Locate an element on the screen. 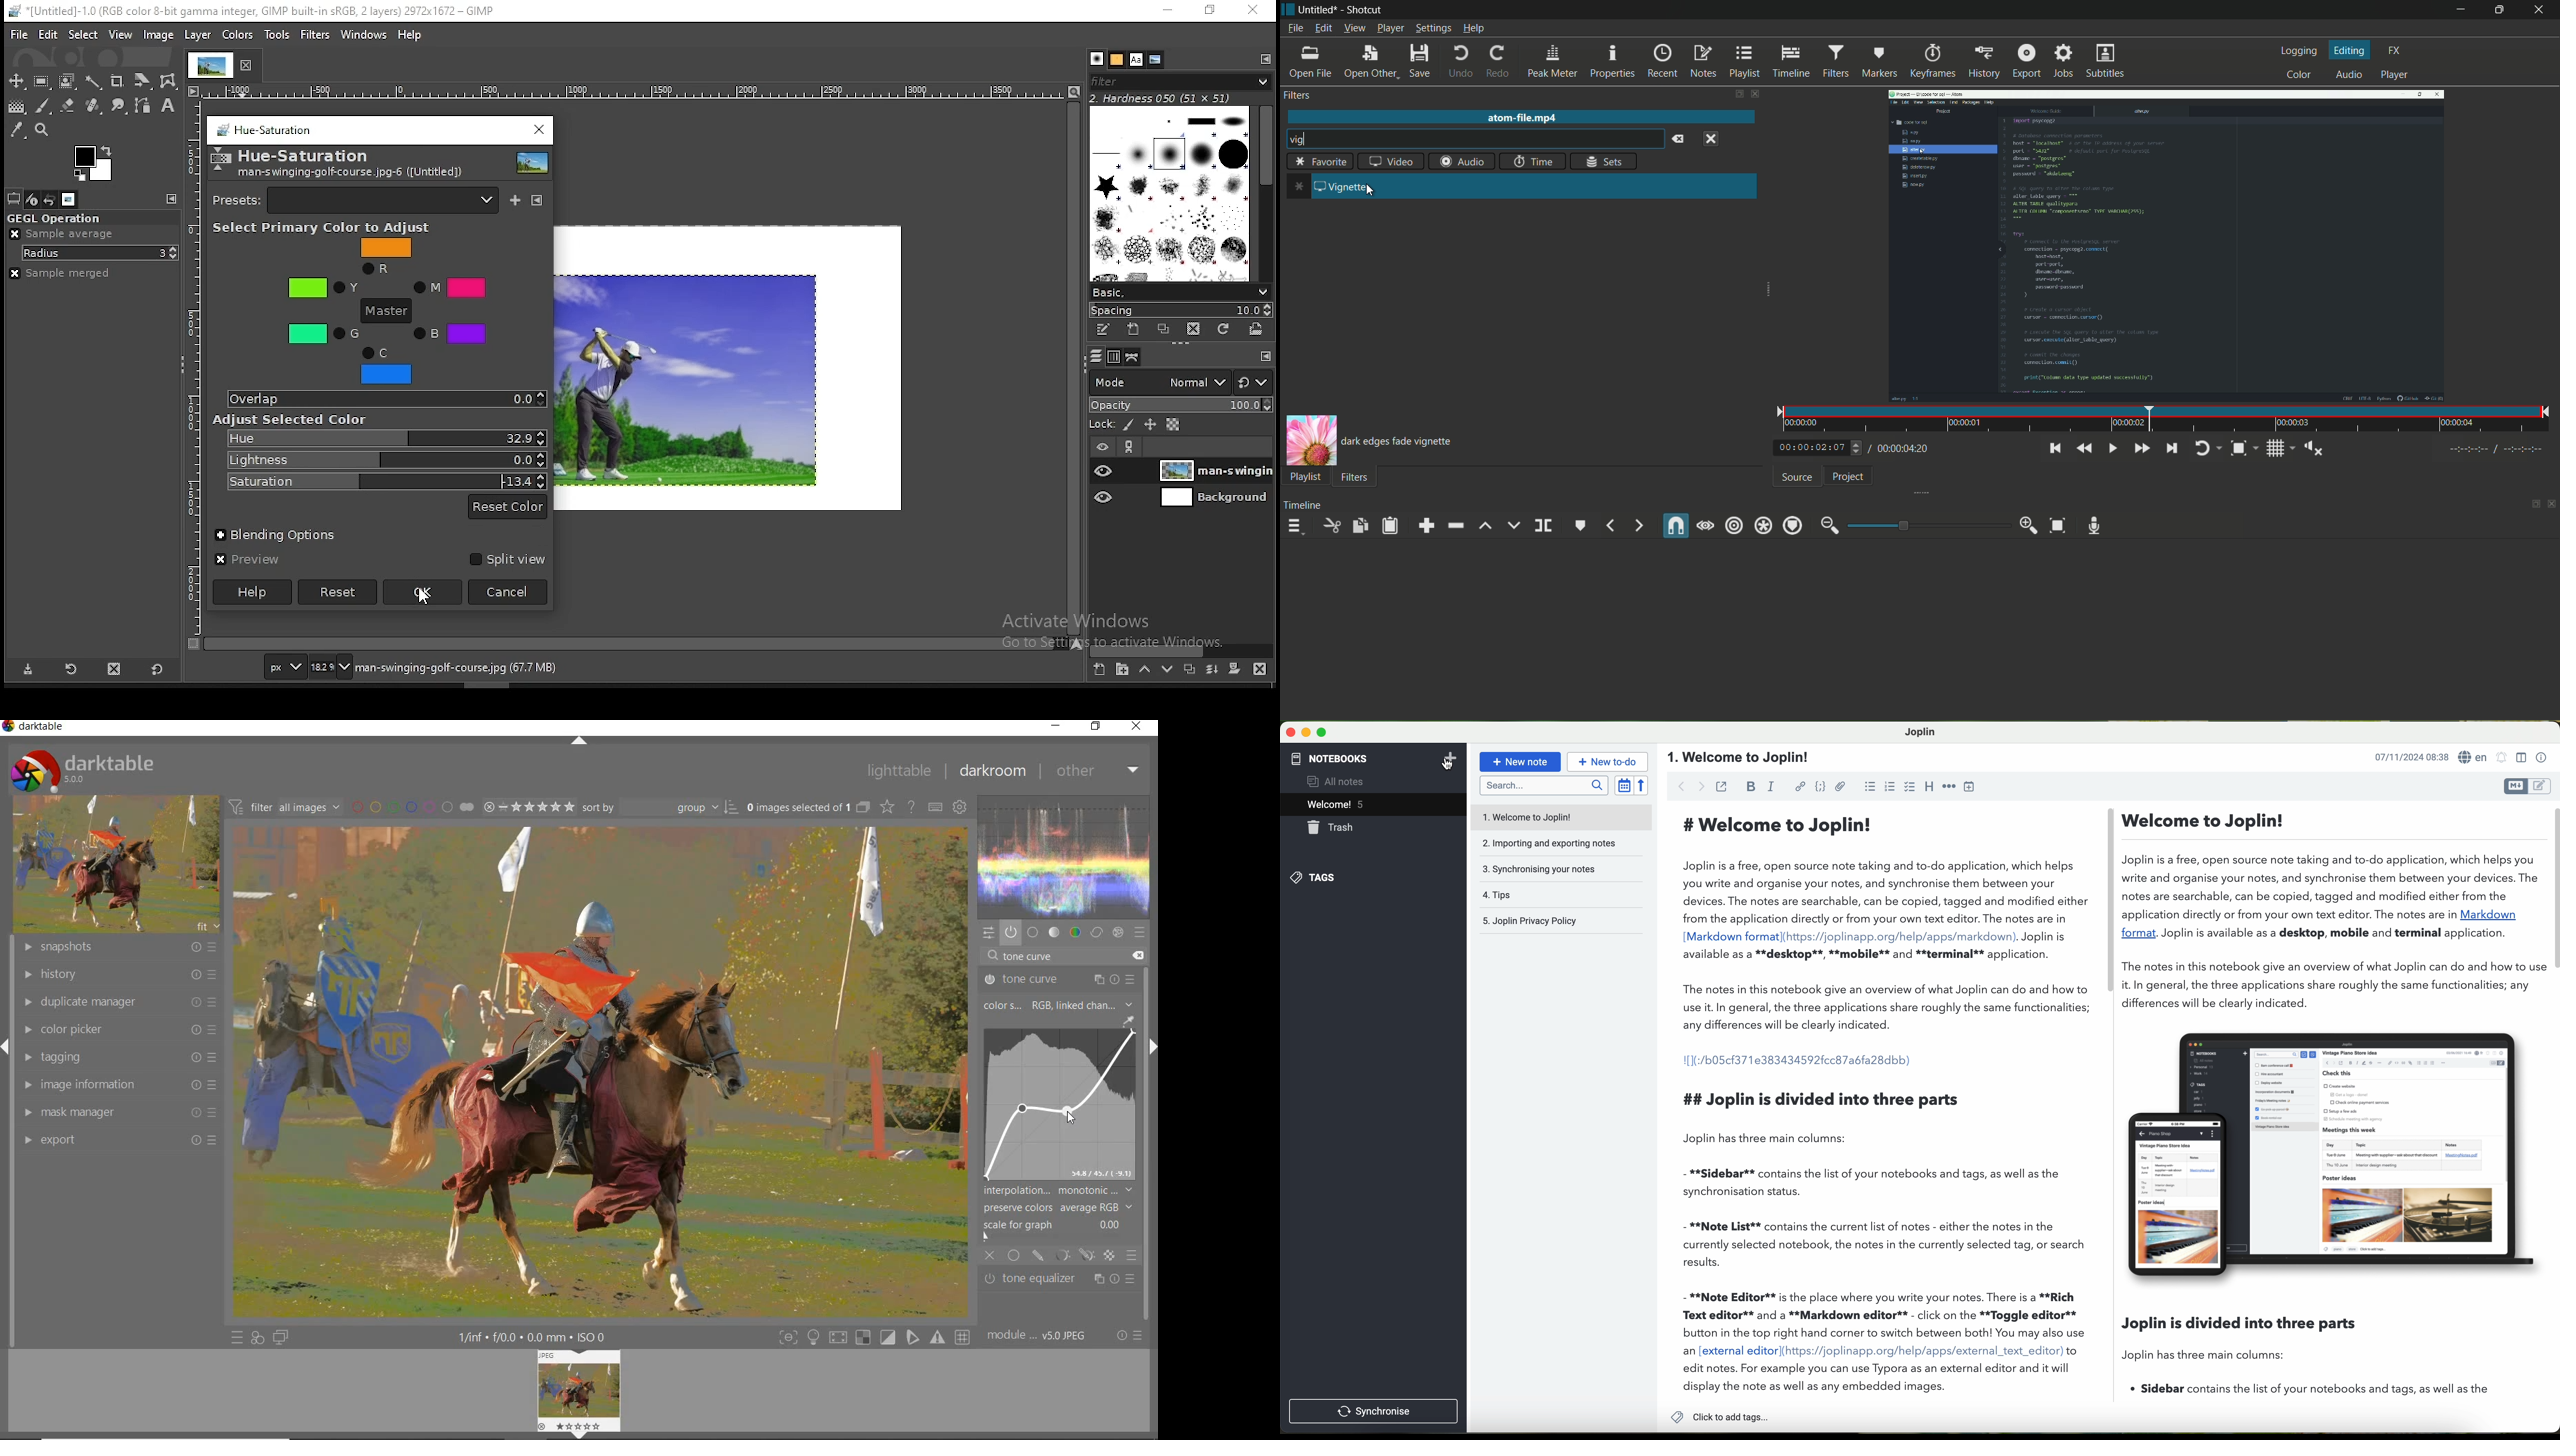  Audio is located at coordinates (1462, 162).